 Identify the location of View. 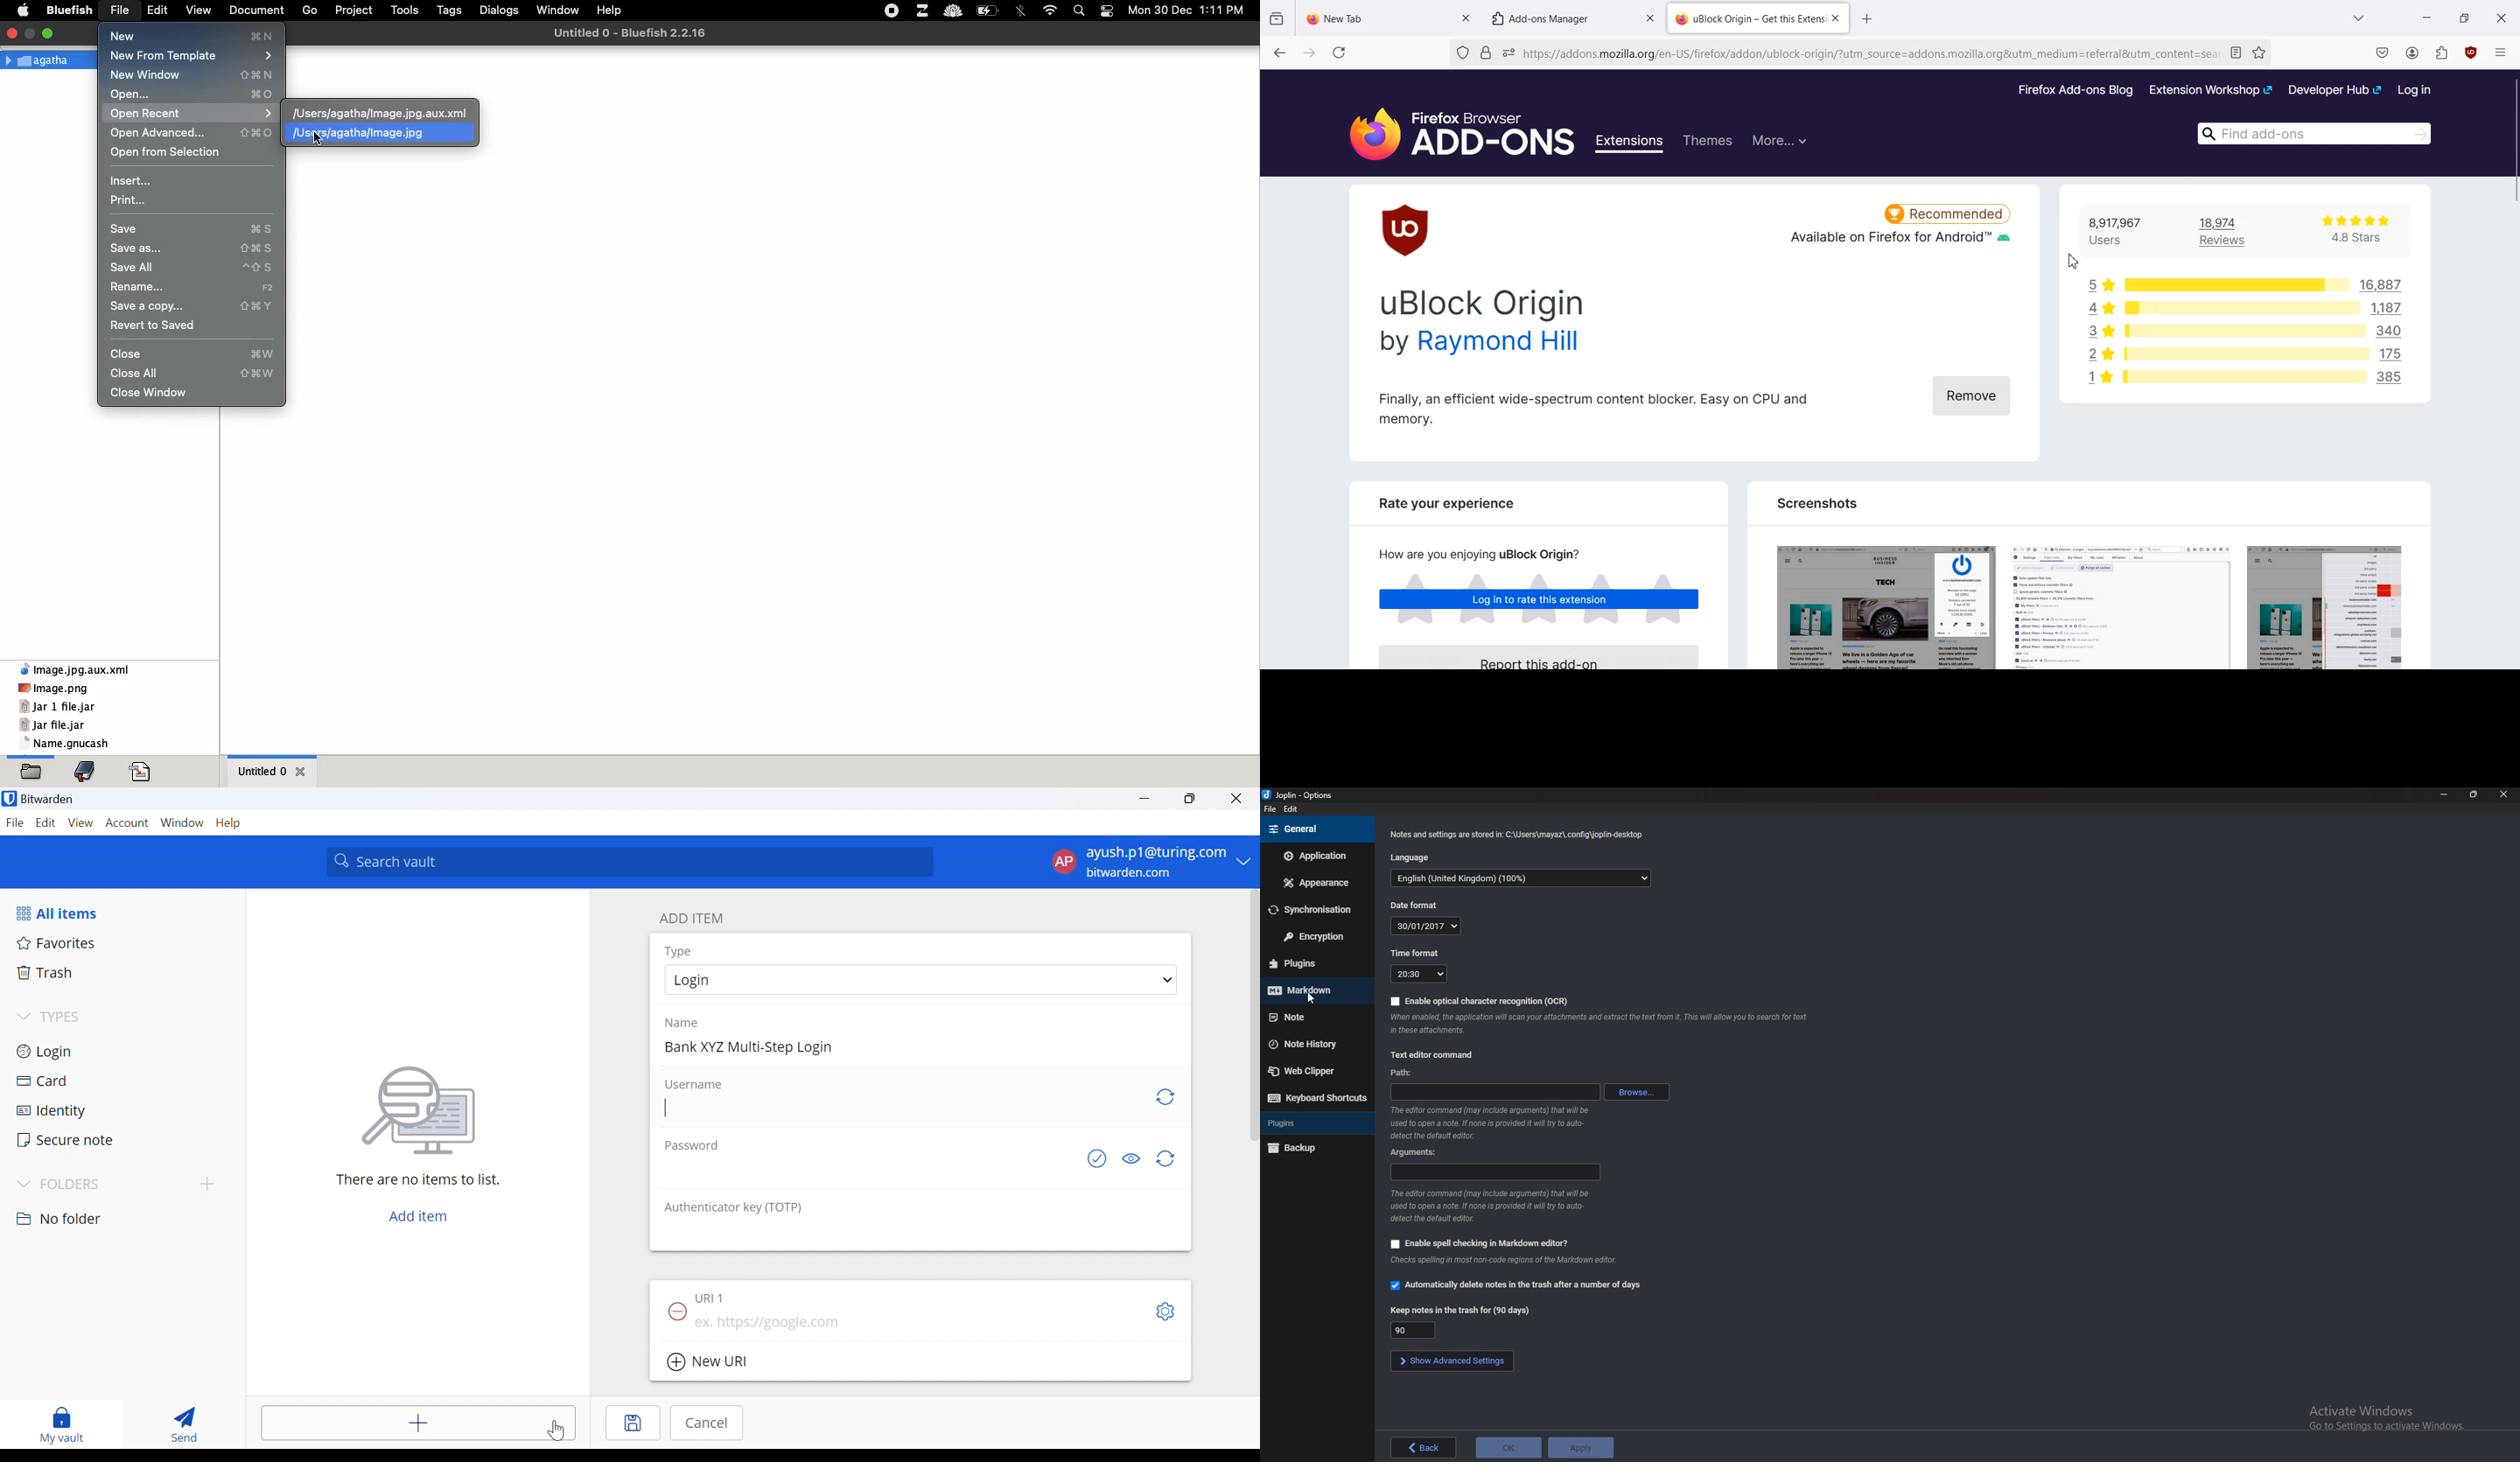
(80, 822).